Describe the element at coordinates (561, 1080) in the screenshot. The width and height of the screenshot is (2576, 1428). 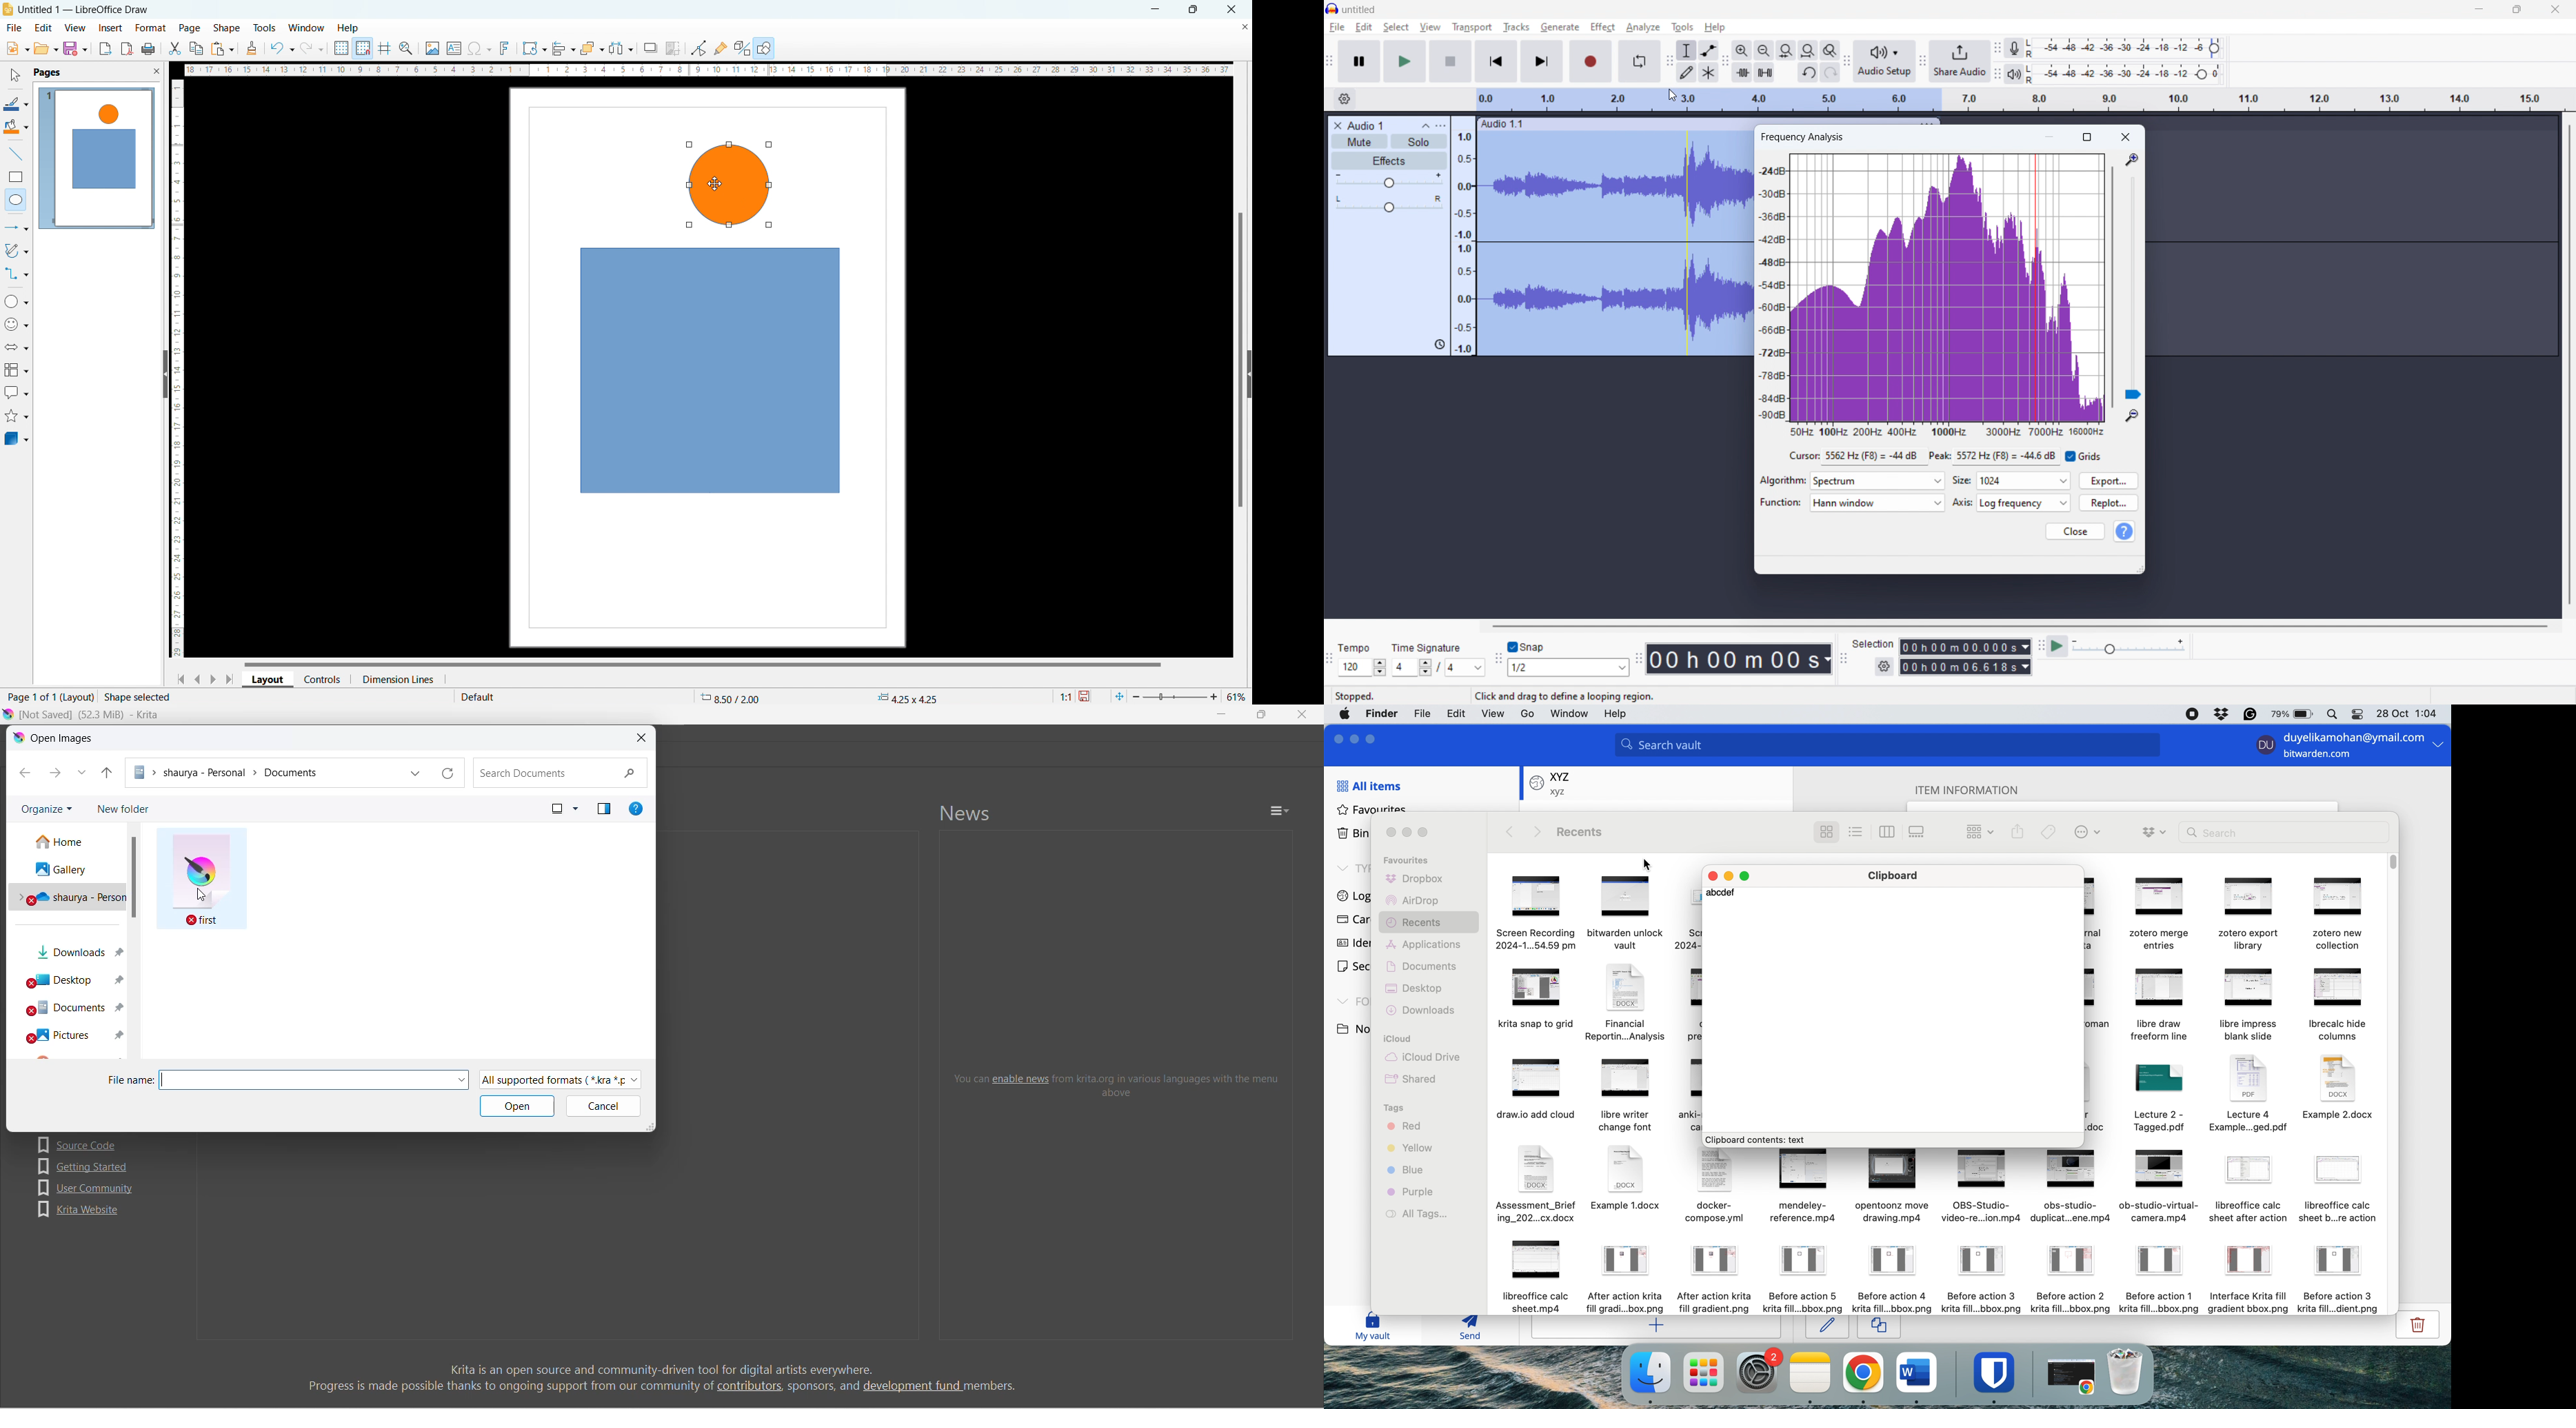
I see `all supported format` at that location.